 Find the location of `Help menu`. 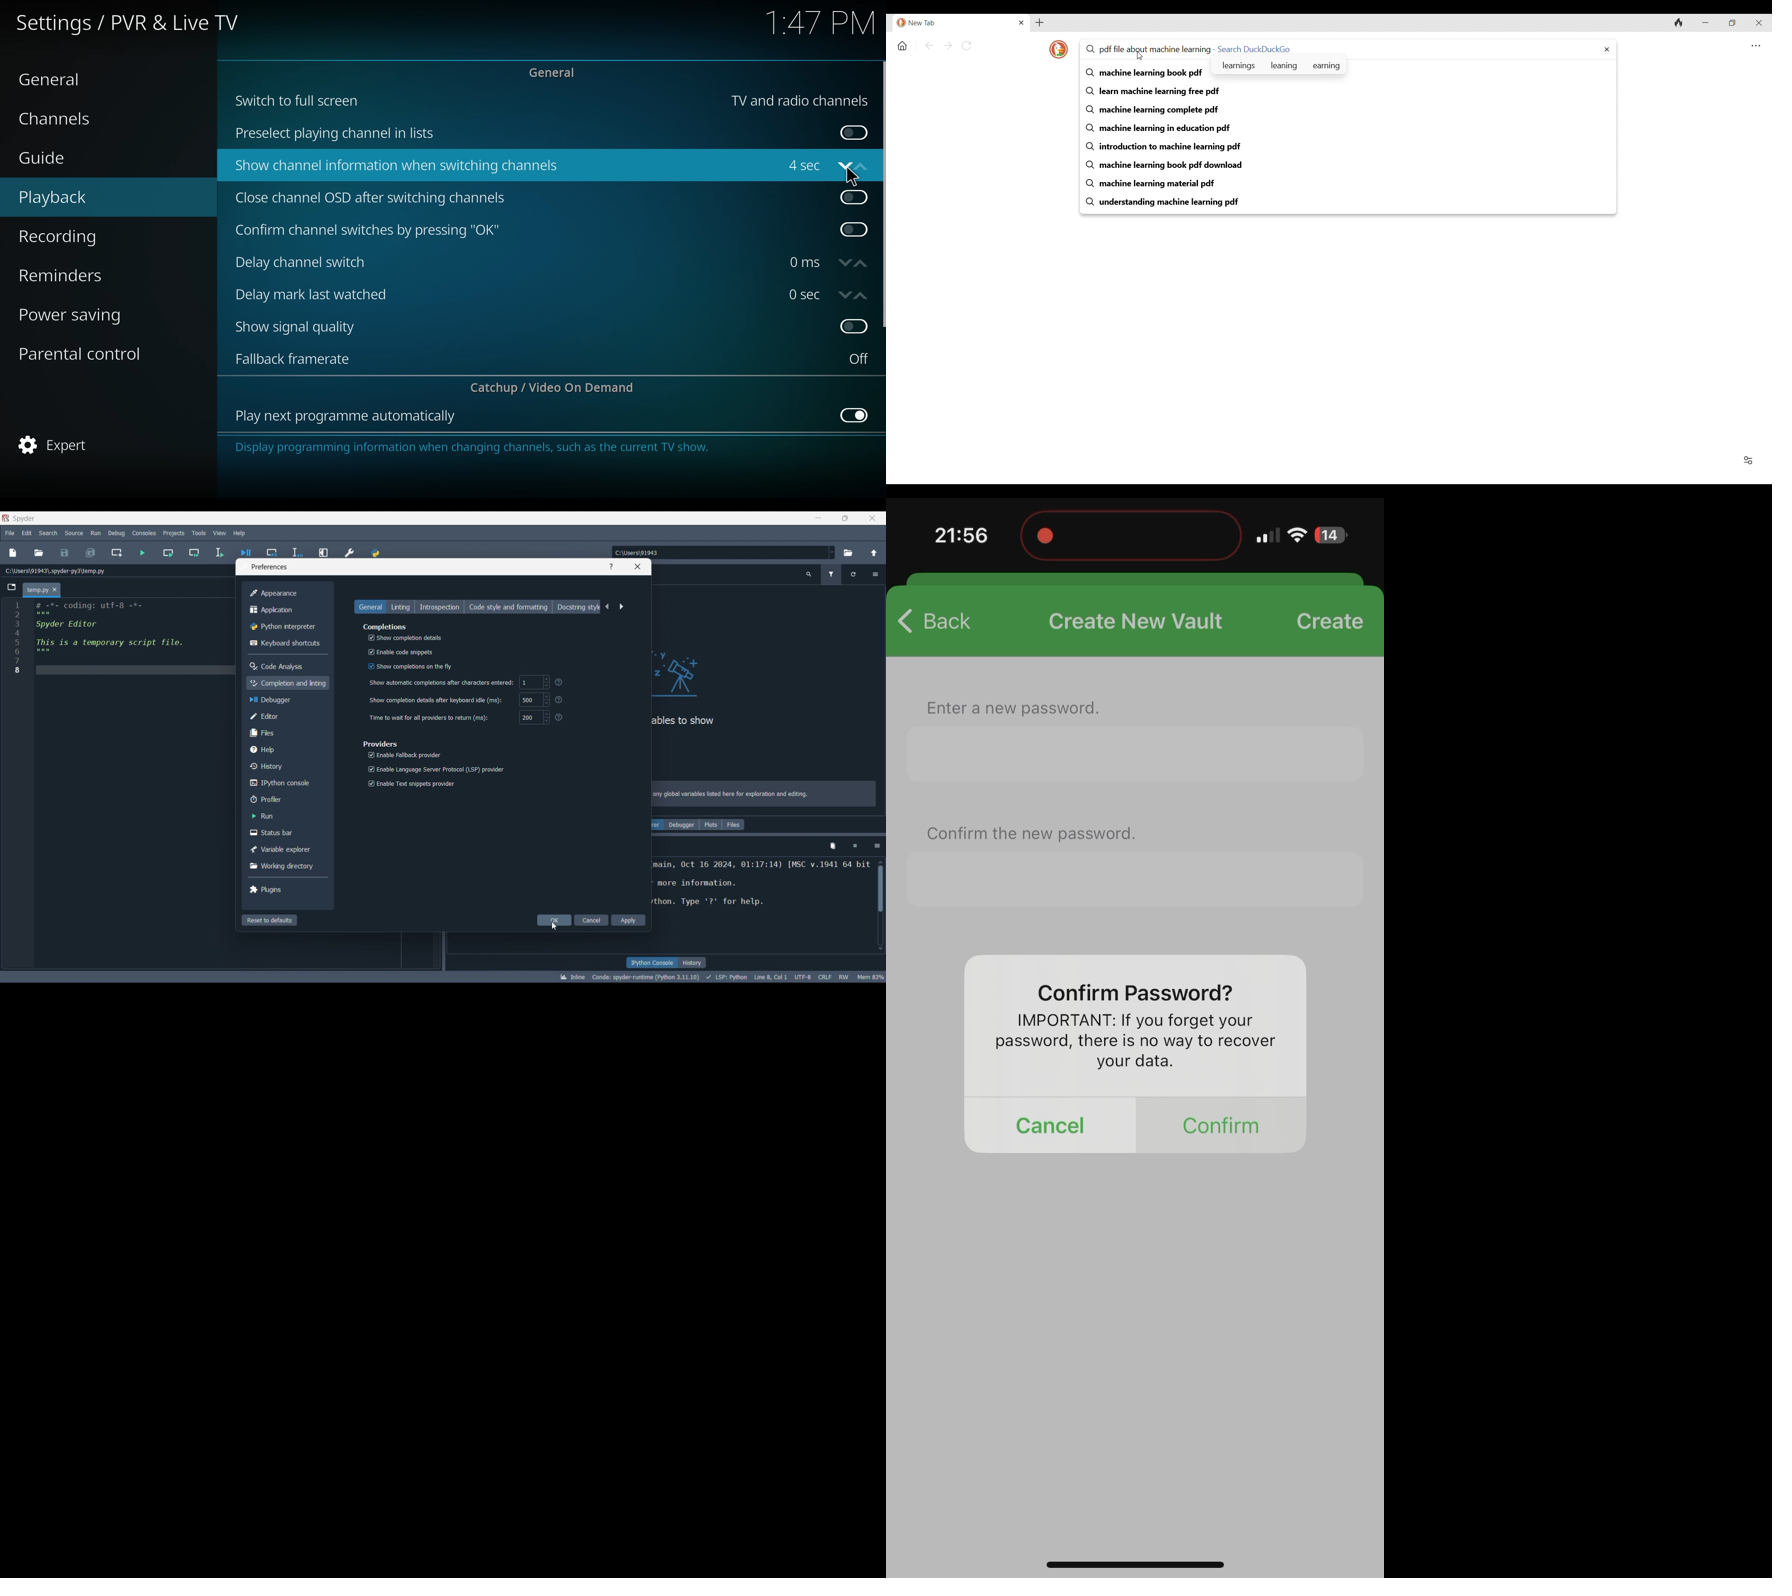

Help menu is located at coordinates (239, 533).